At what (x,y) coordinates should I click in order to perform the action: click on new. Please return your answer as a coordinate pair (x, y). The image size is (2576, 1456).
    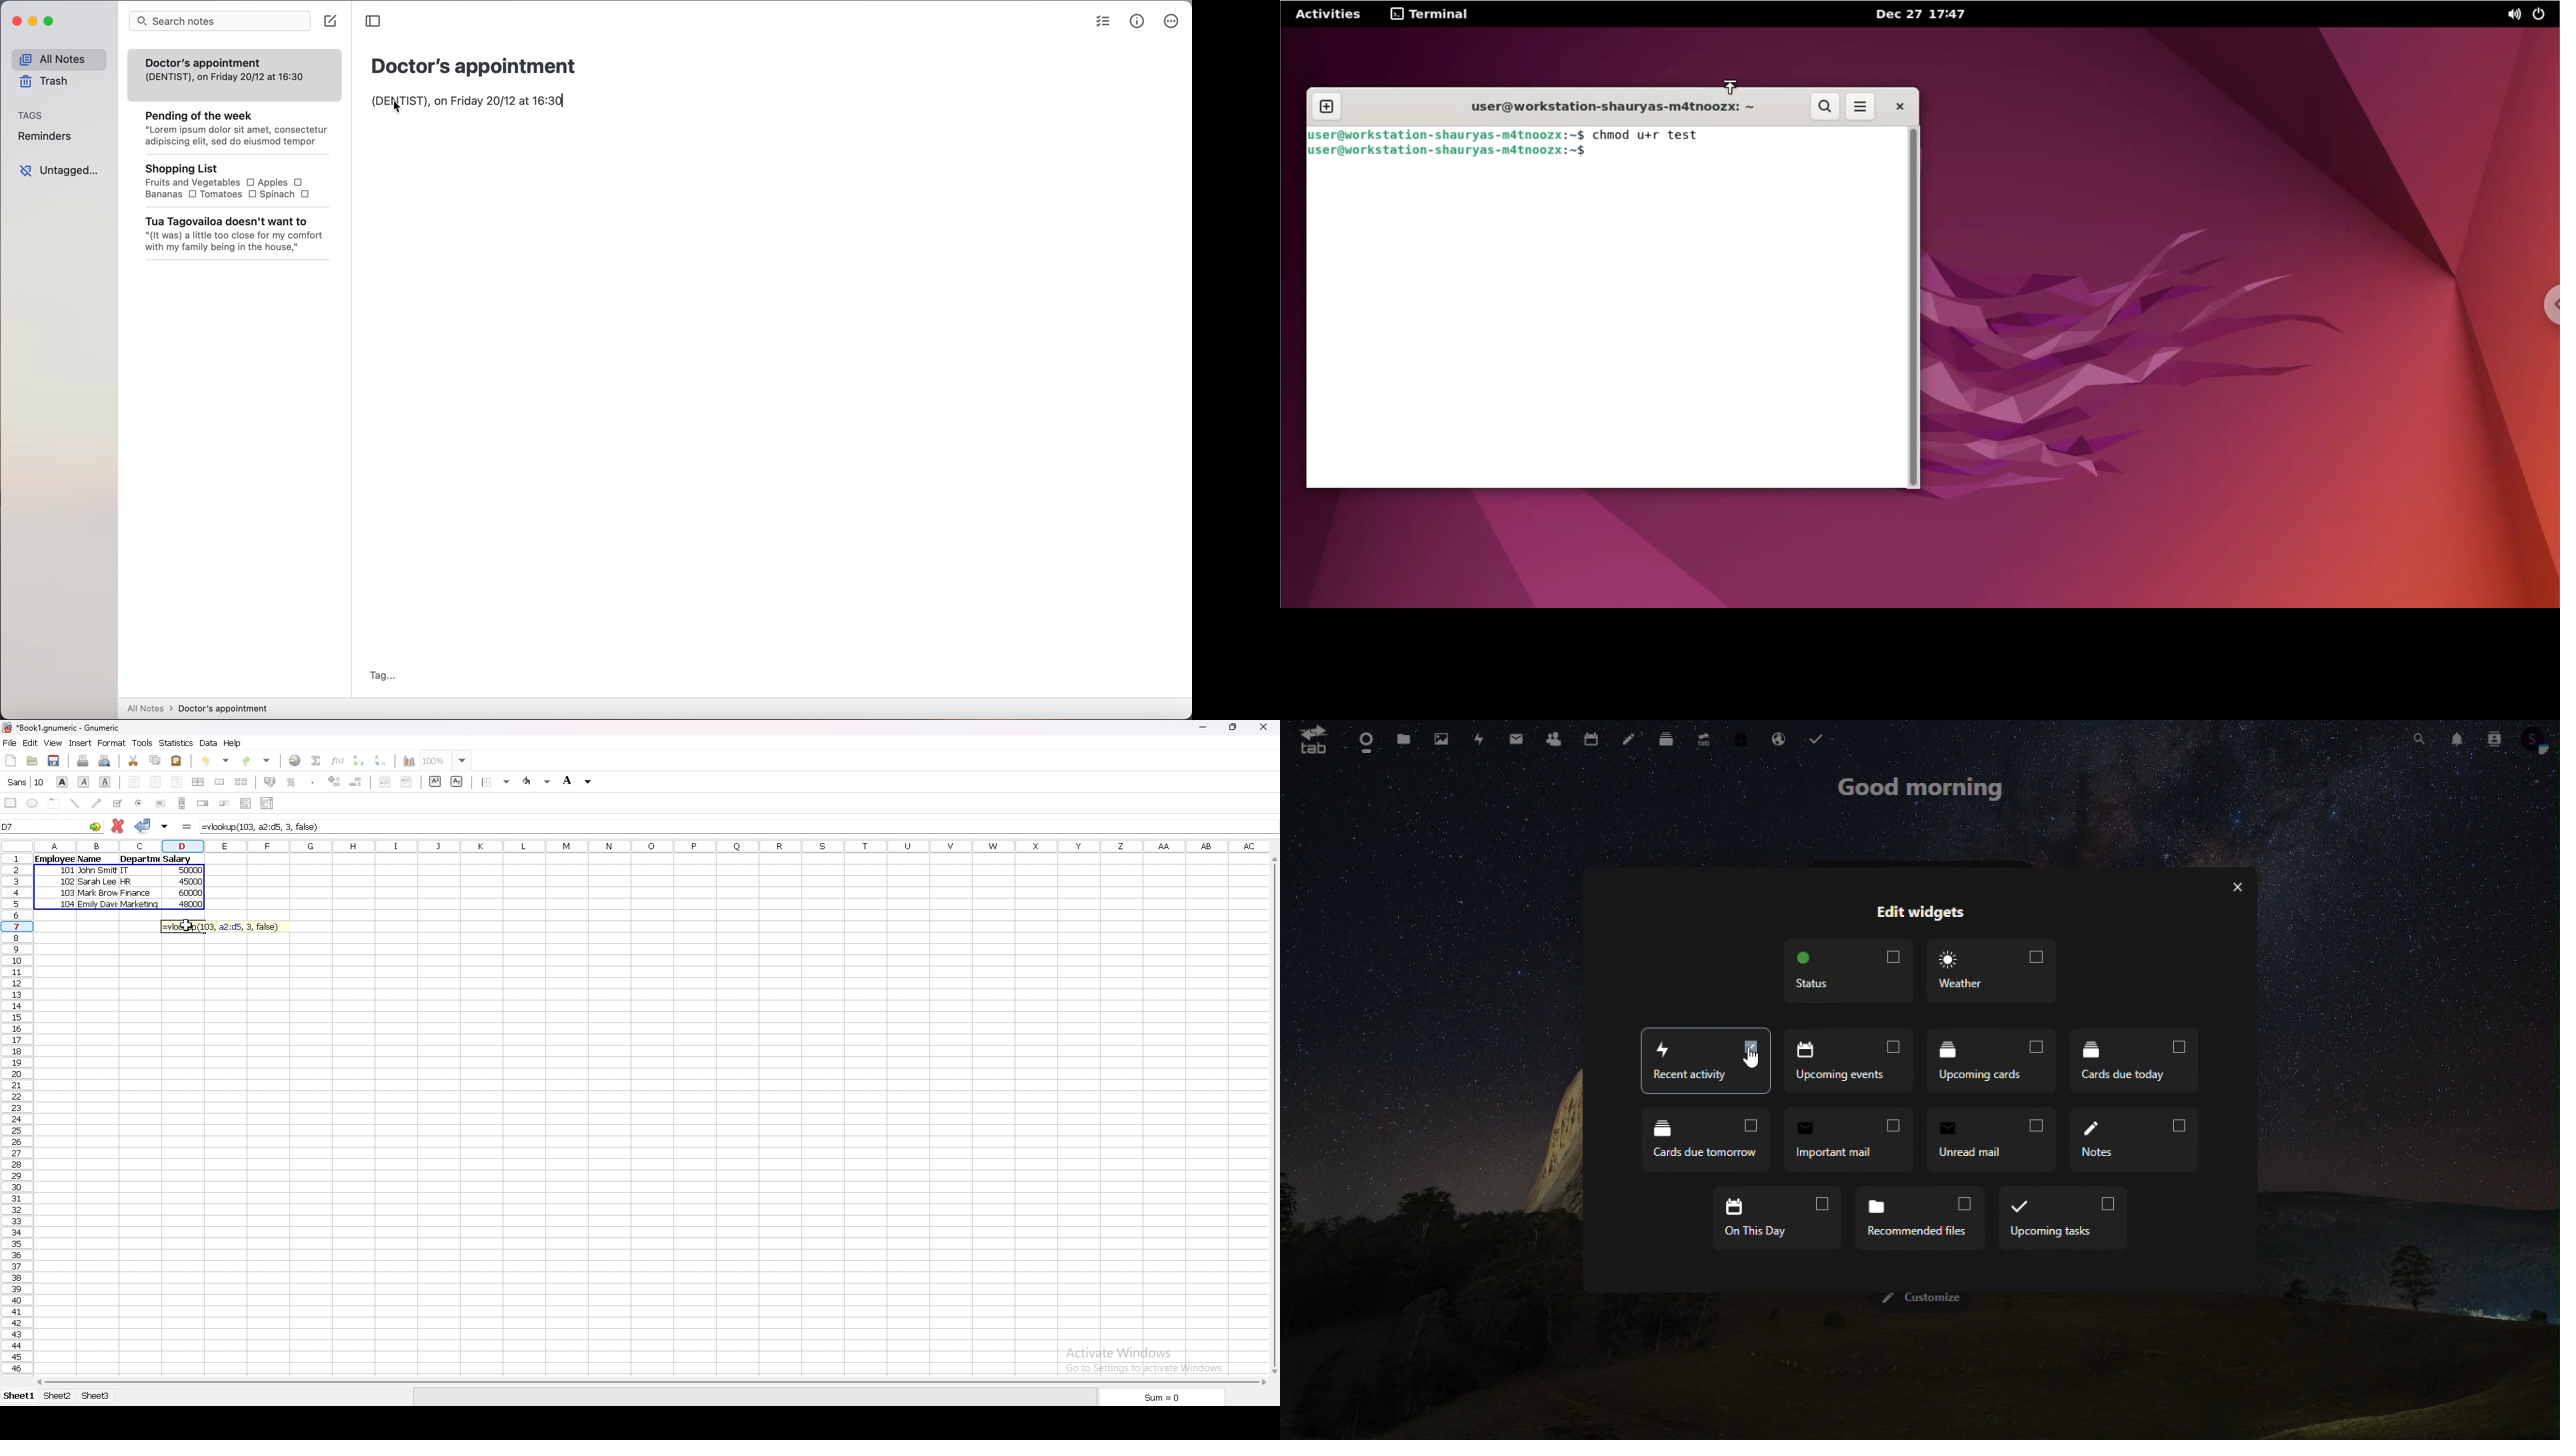
    Looking at the image, I should click on (11, 761).